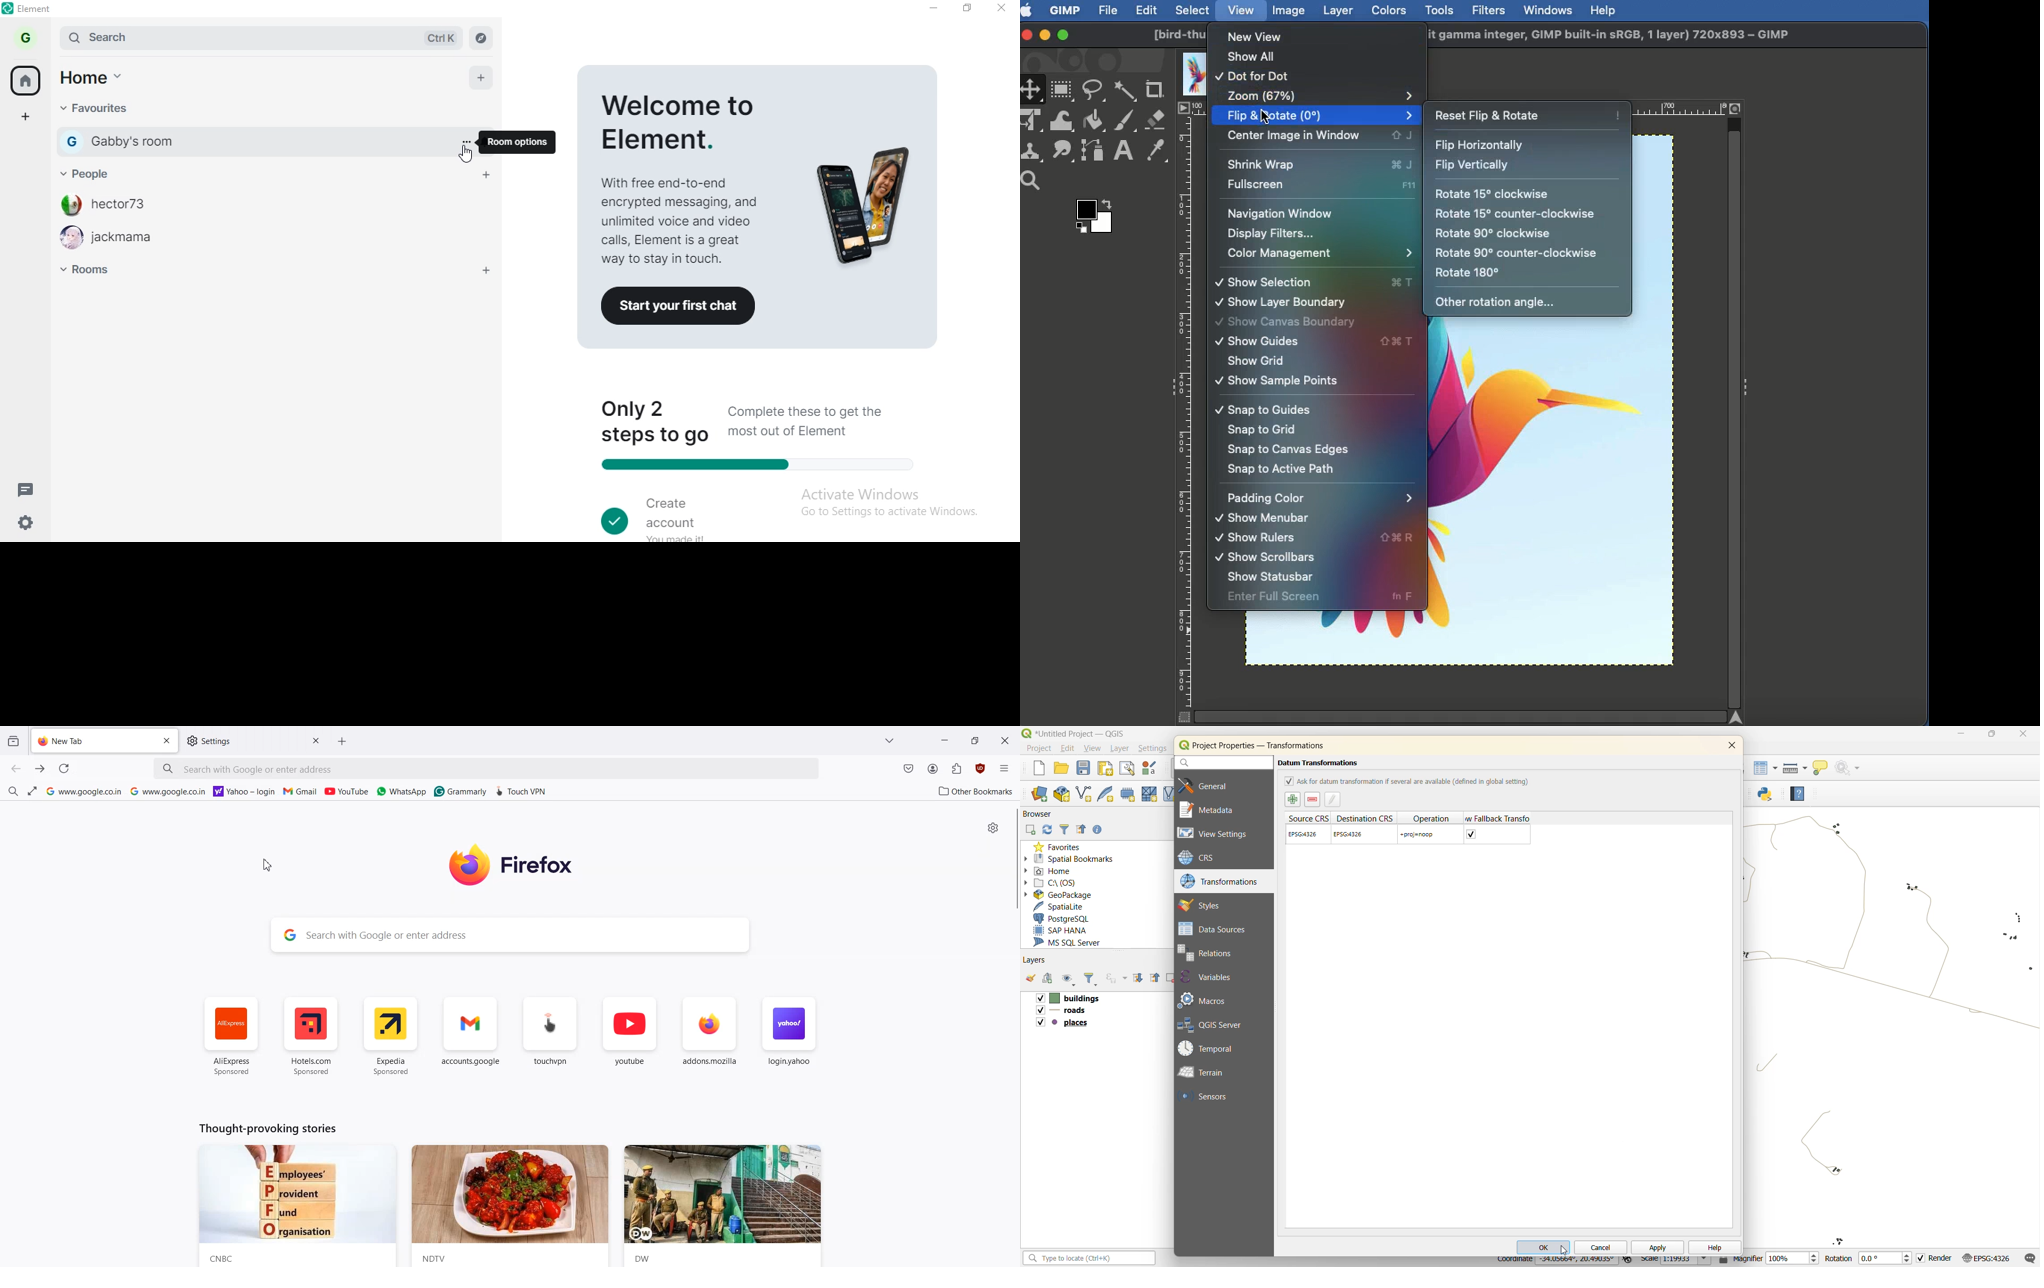 The image size is (2044, 1288). Describe the element at coordinates (1212, 809) in the screenshot. I see `metadata` at that location.